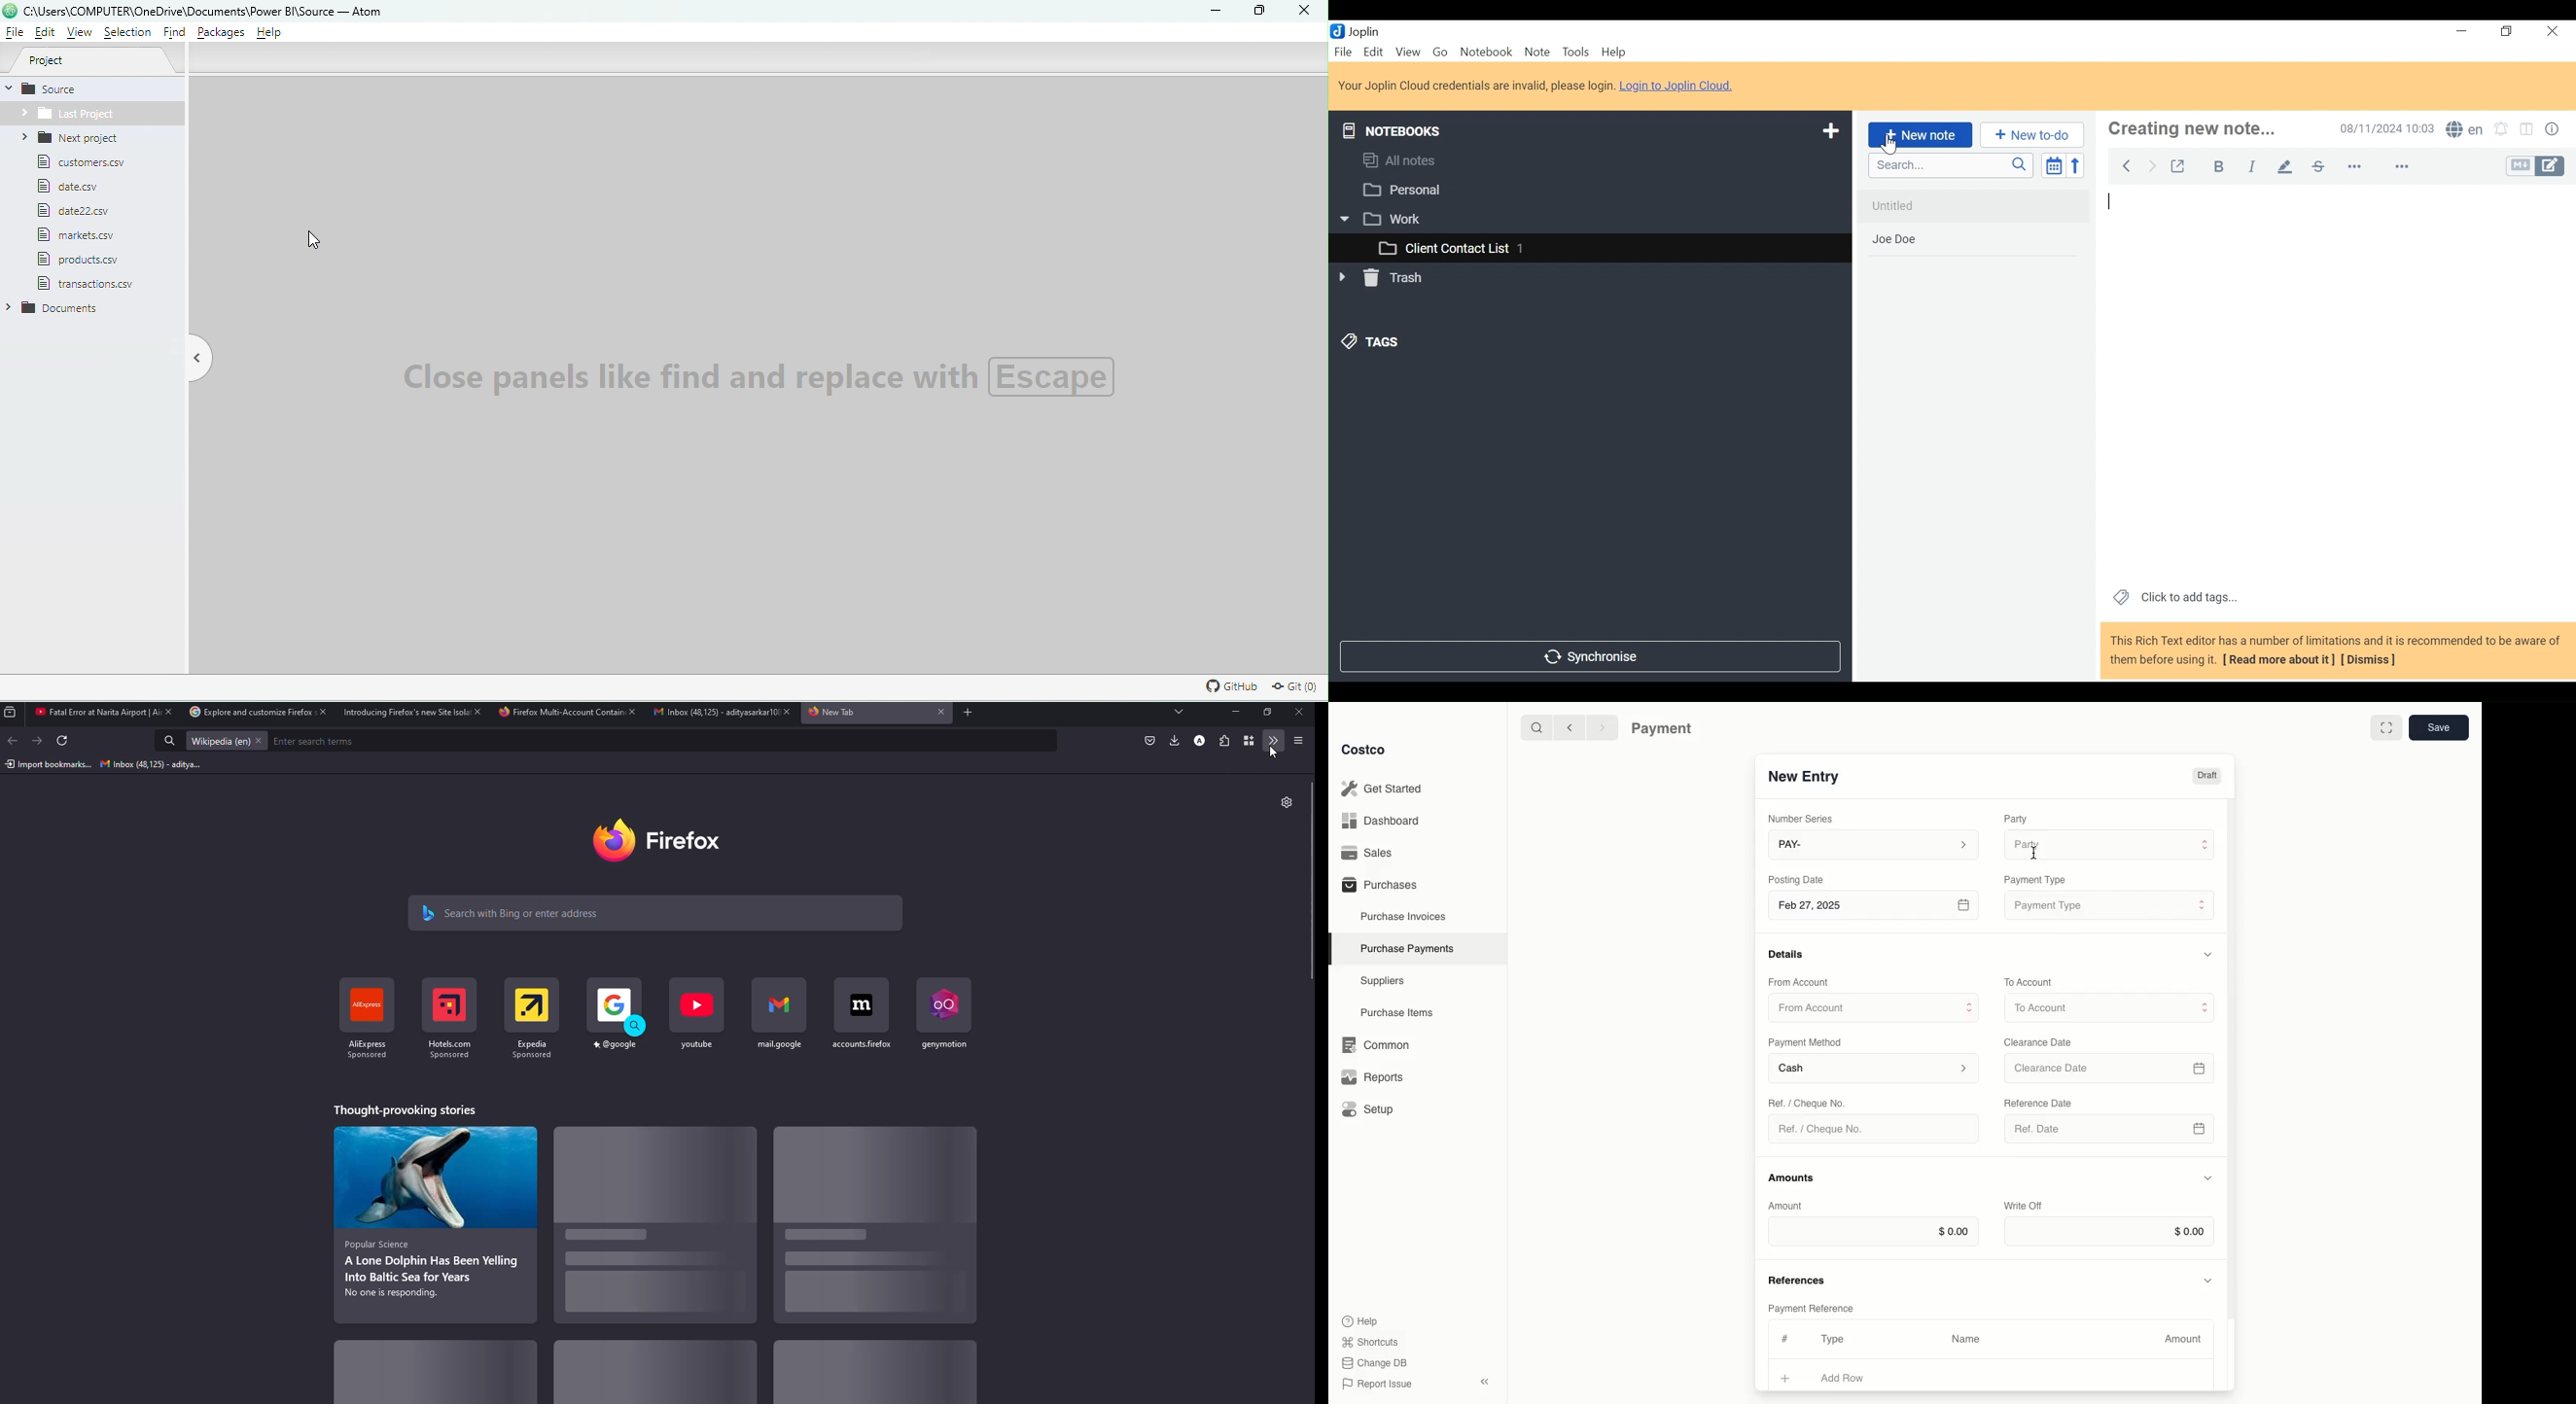 The image size is (2576, 1428). Describe the element at coordinates (1875, 844) in the screenshot. I see `PAY-` at that location.